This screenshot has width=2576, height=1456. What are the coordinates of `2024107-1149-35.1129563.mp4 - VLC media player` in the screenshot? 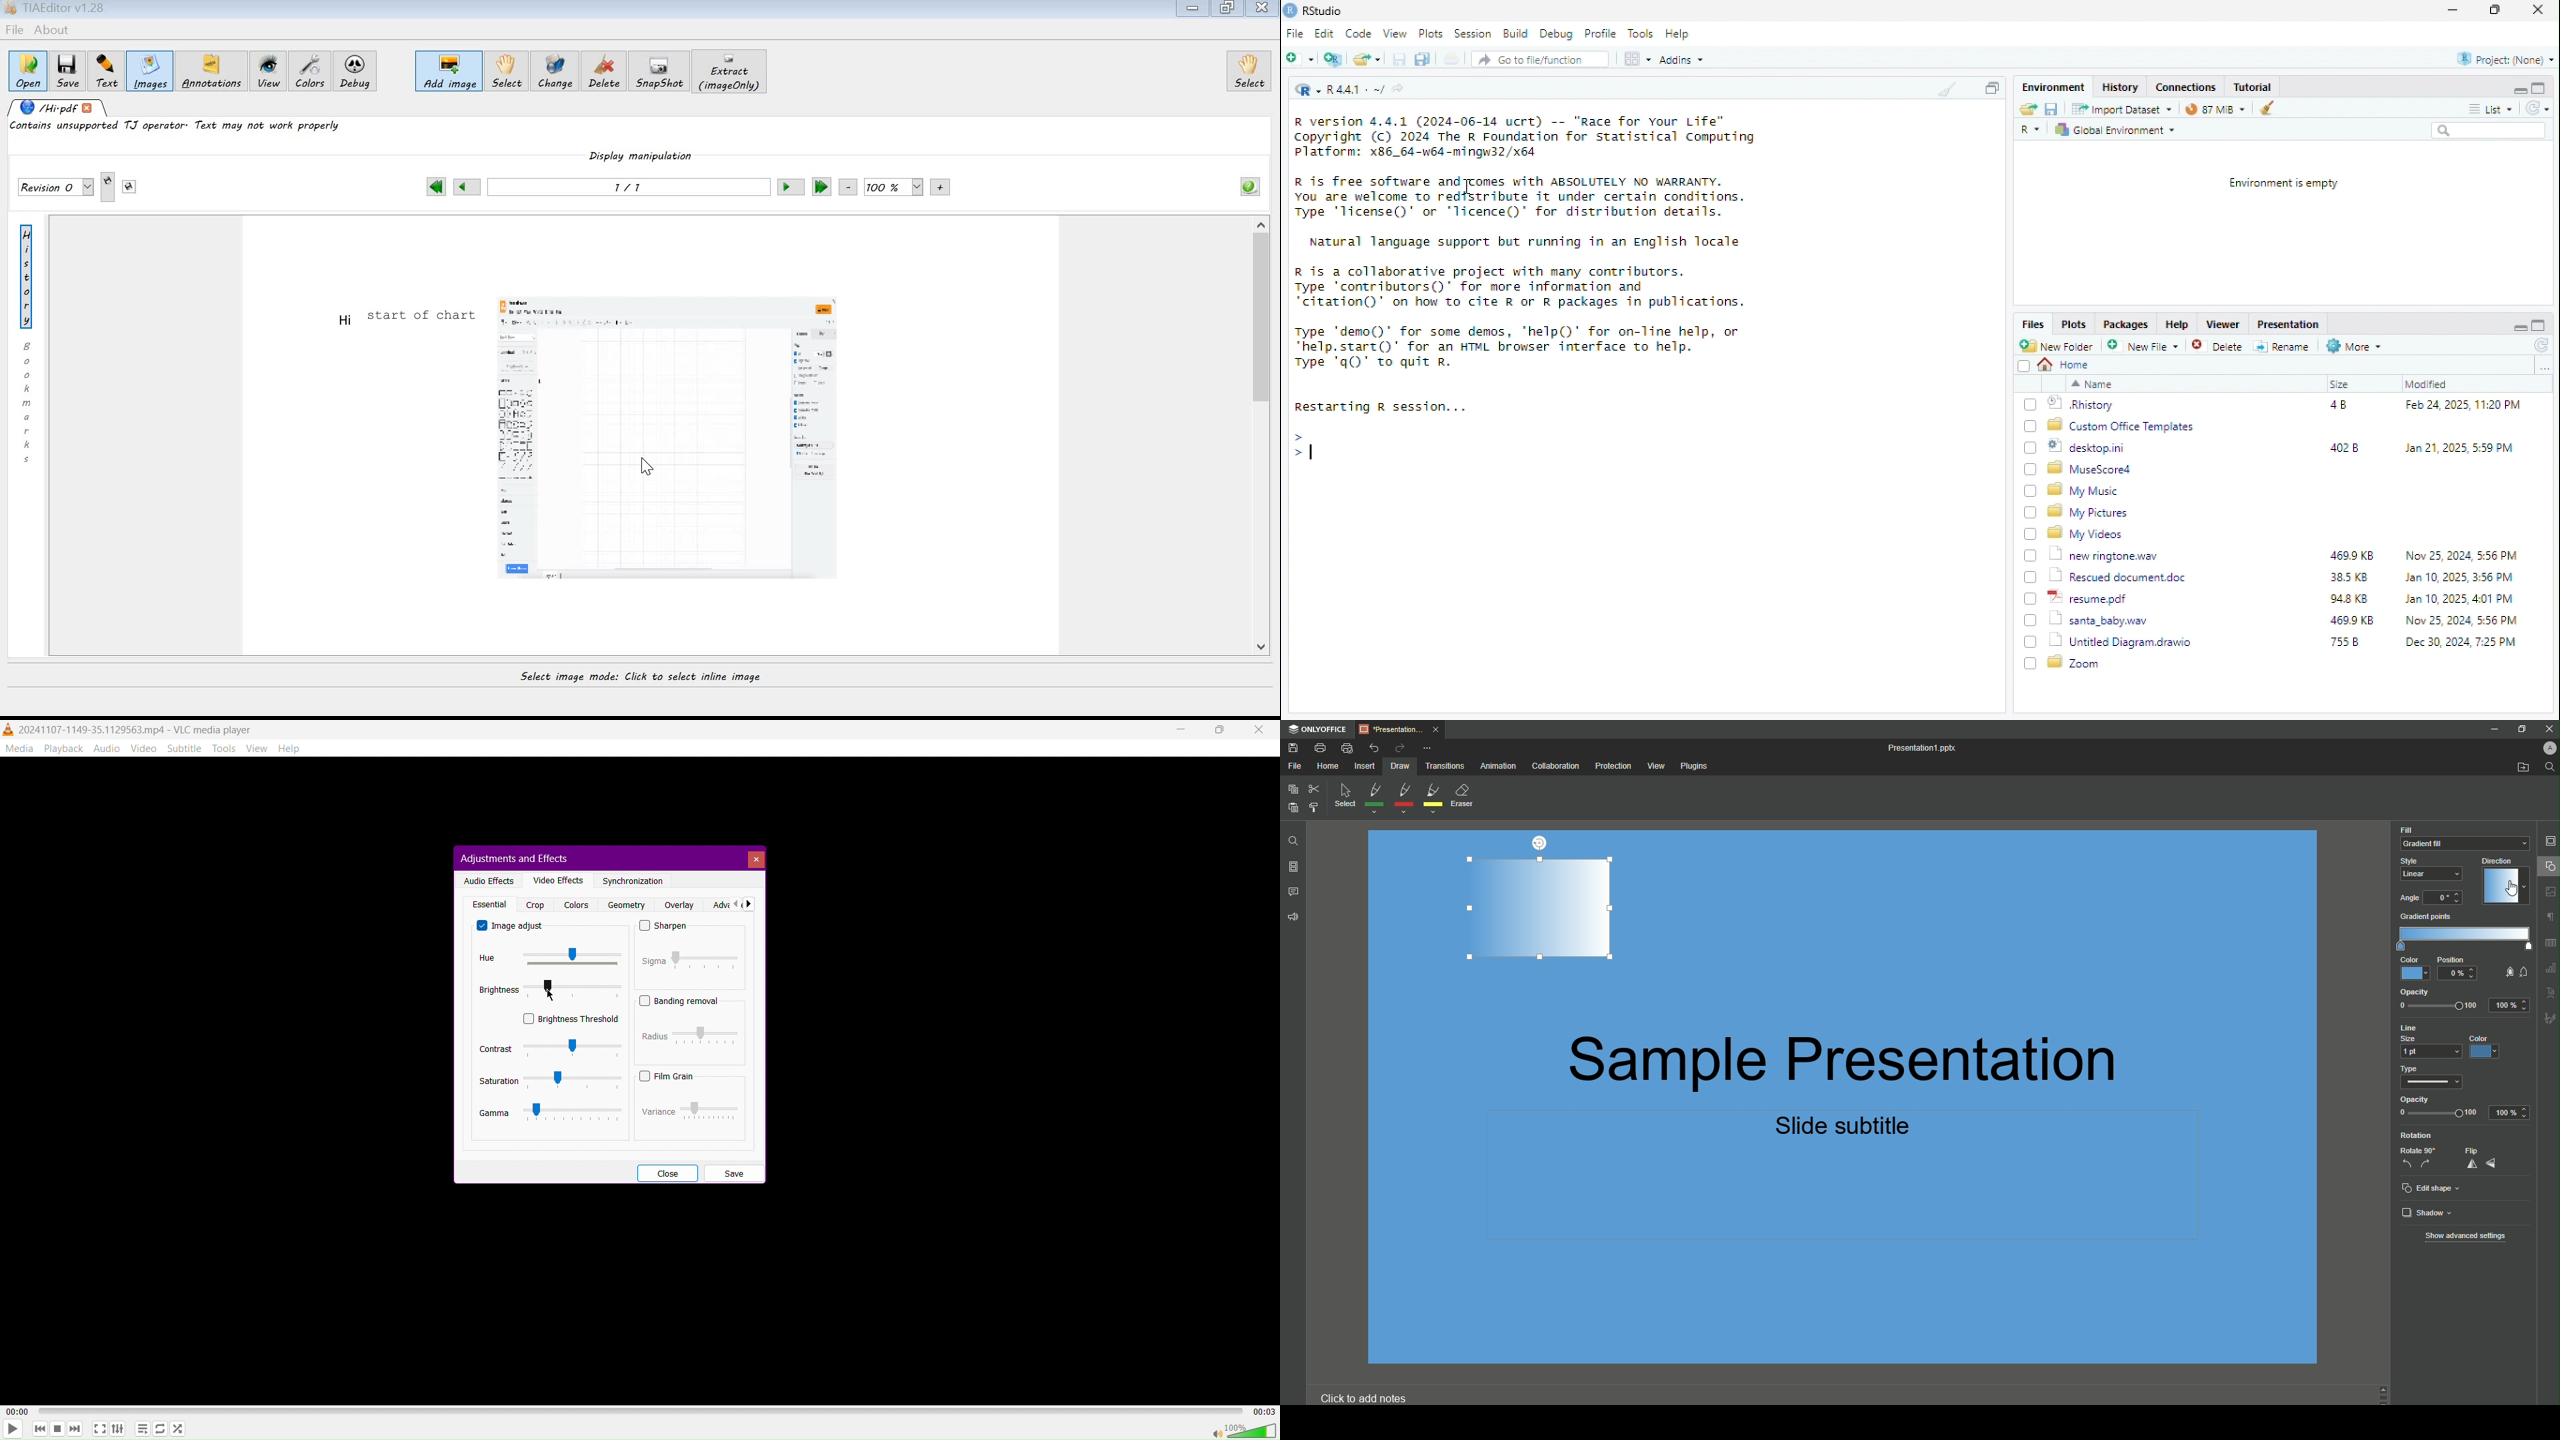 It's located at (128, 728).